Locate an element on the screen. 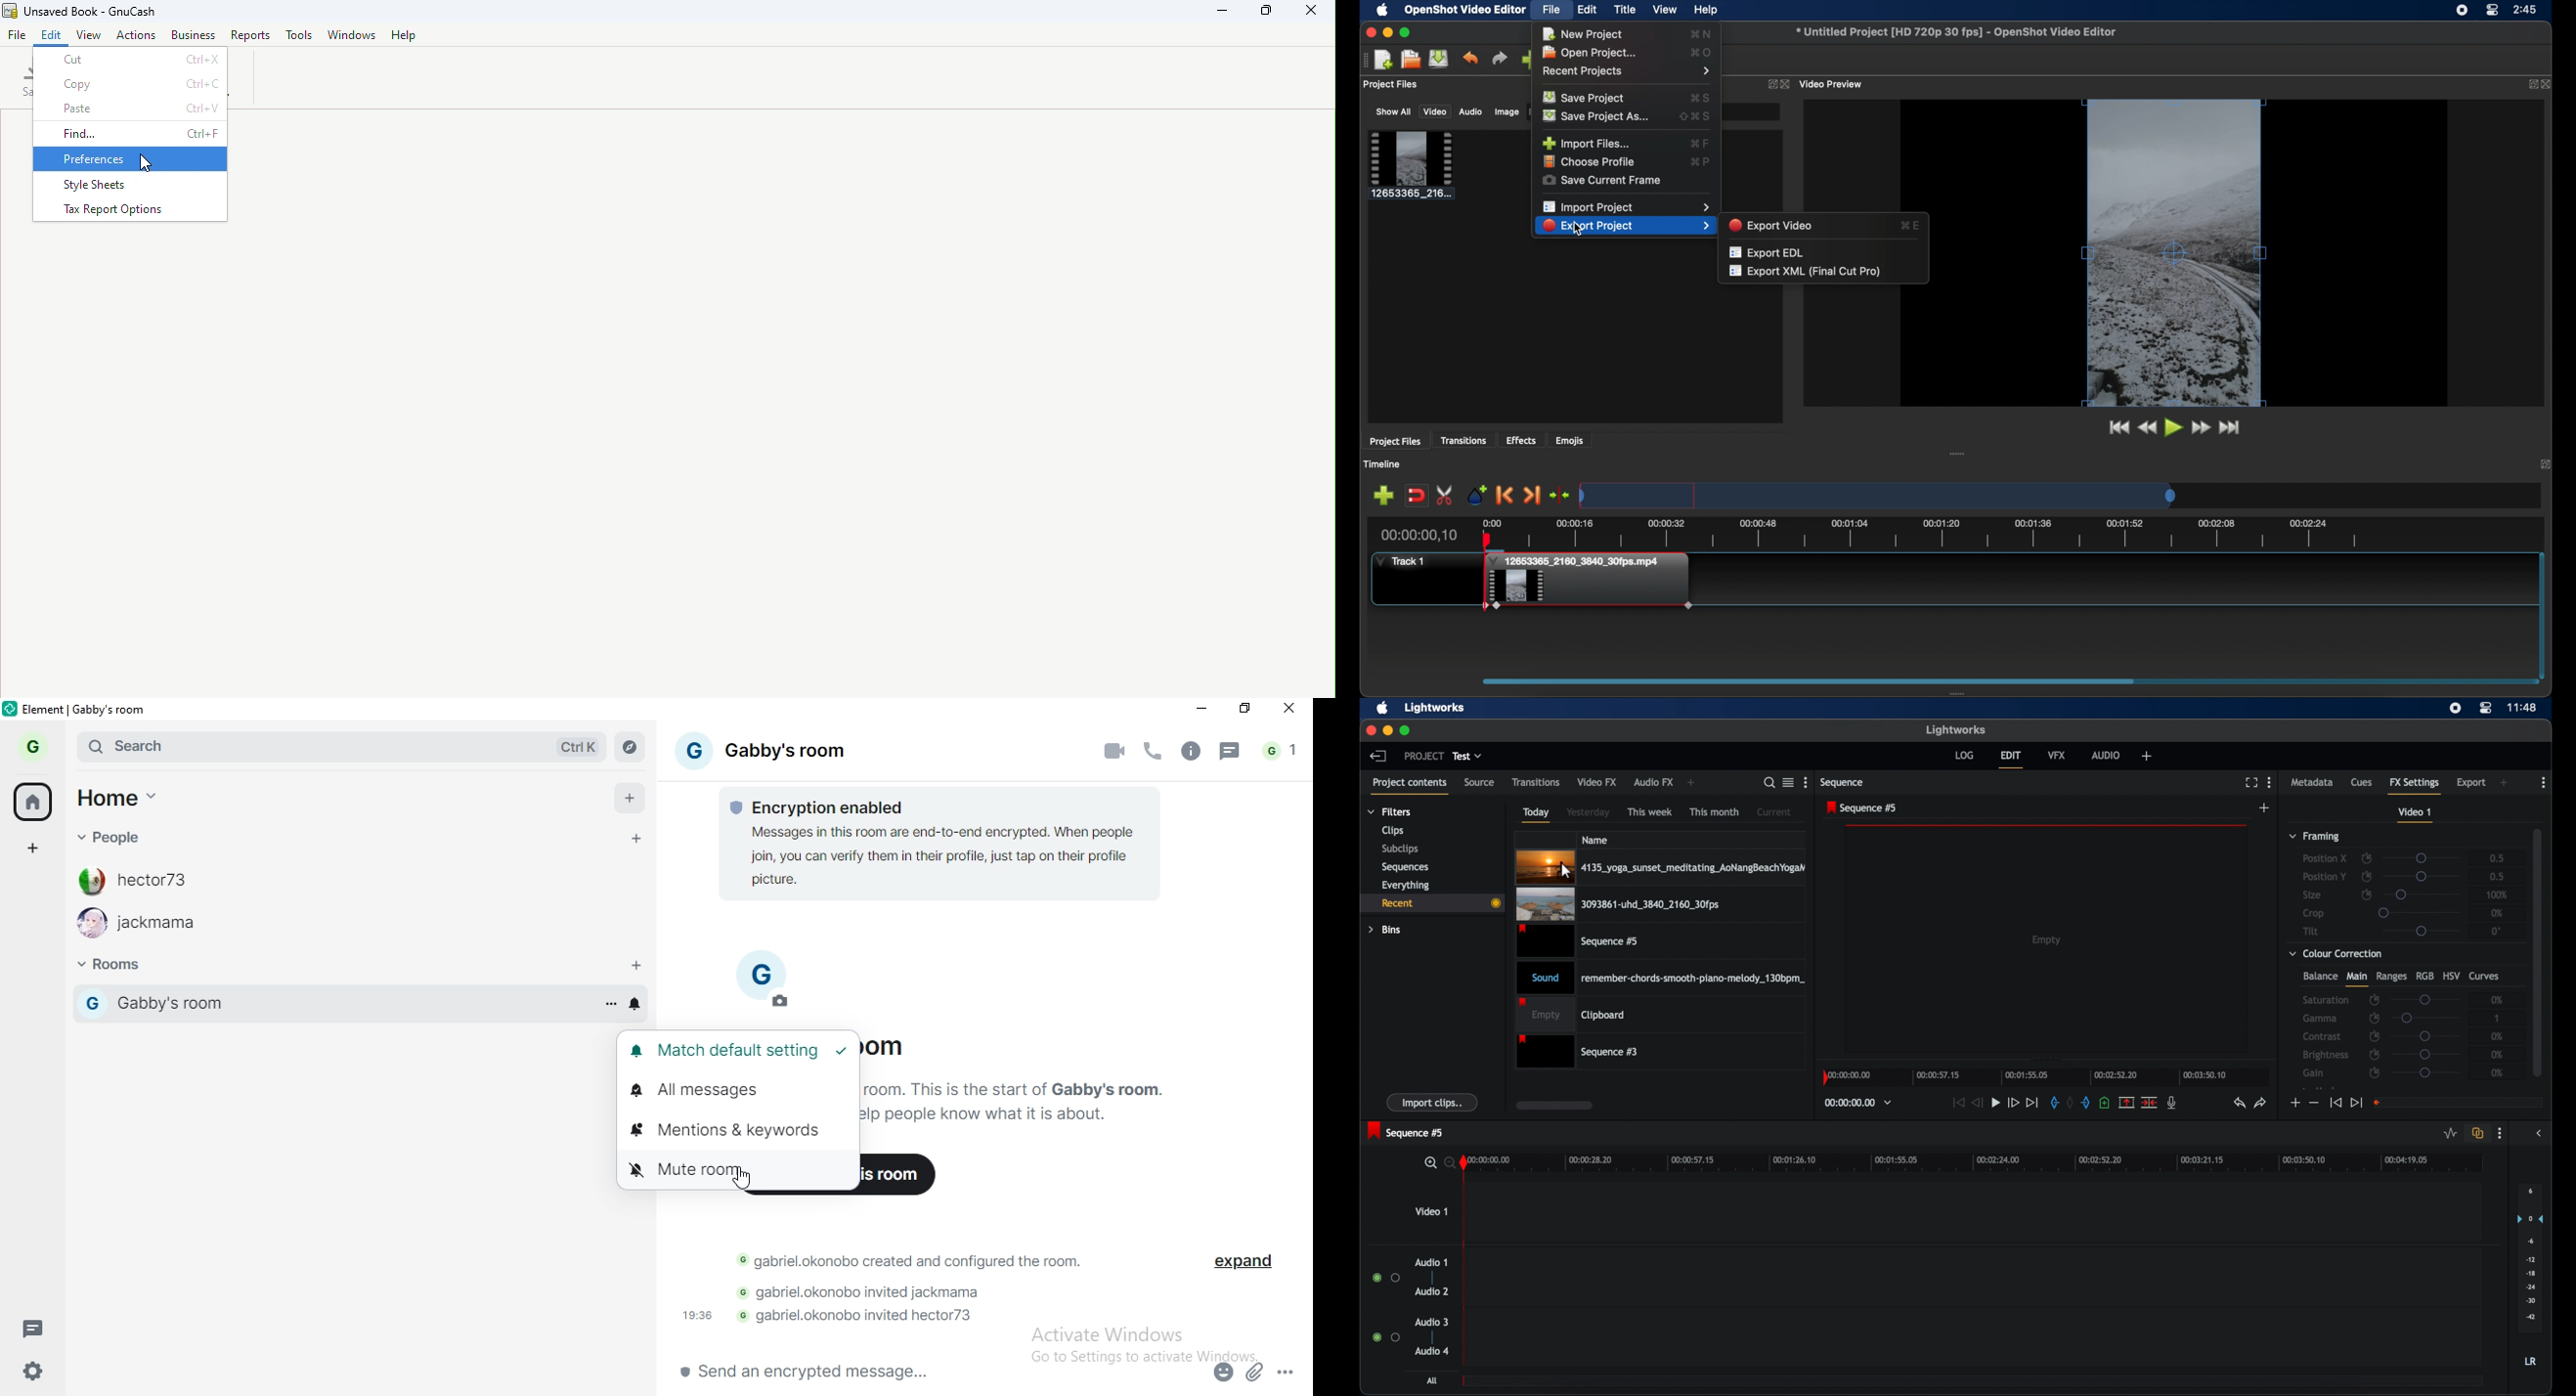  home is located at coordinates (116, 799).